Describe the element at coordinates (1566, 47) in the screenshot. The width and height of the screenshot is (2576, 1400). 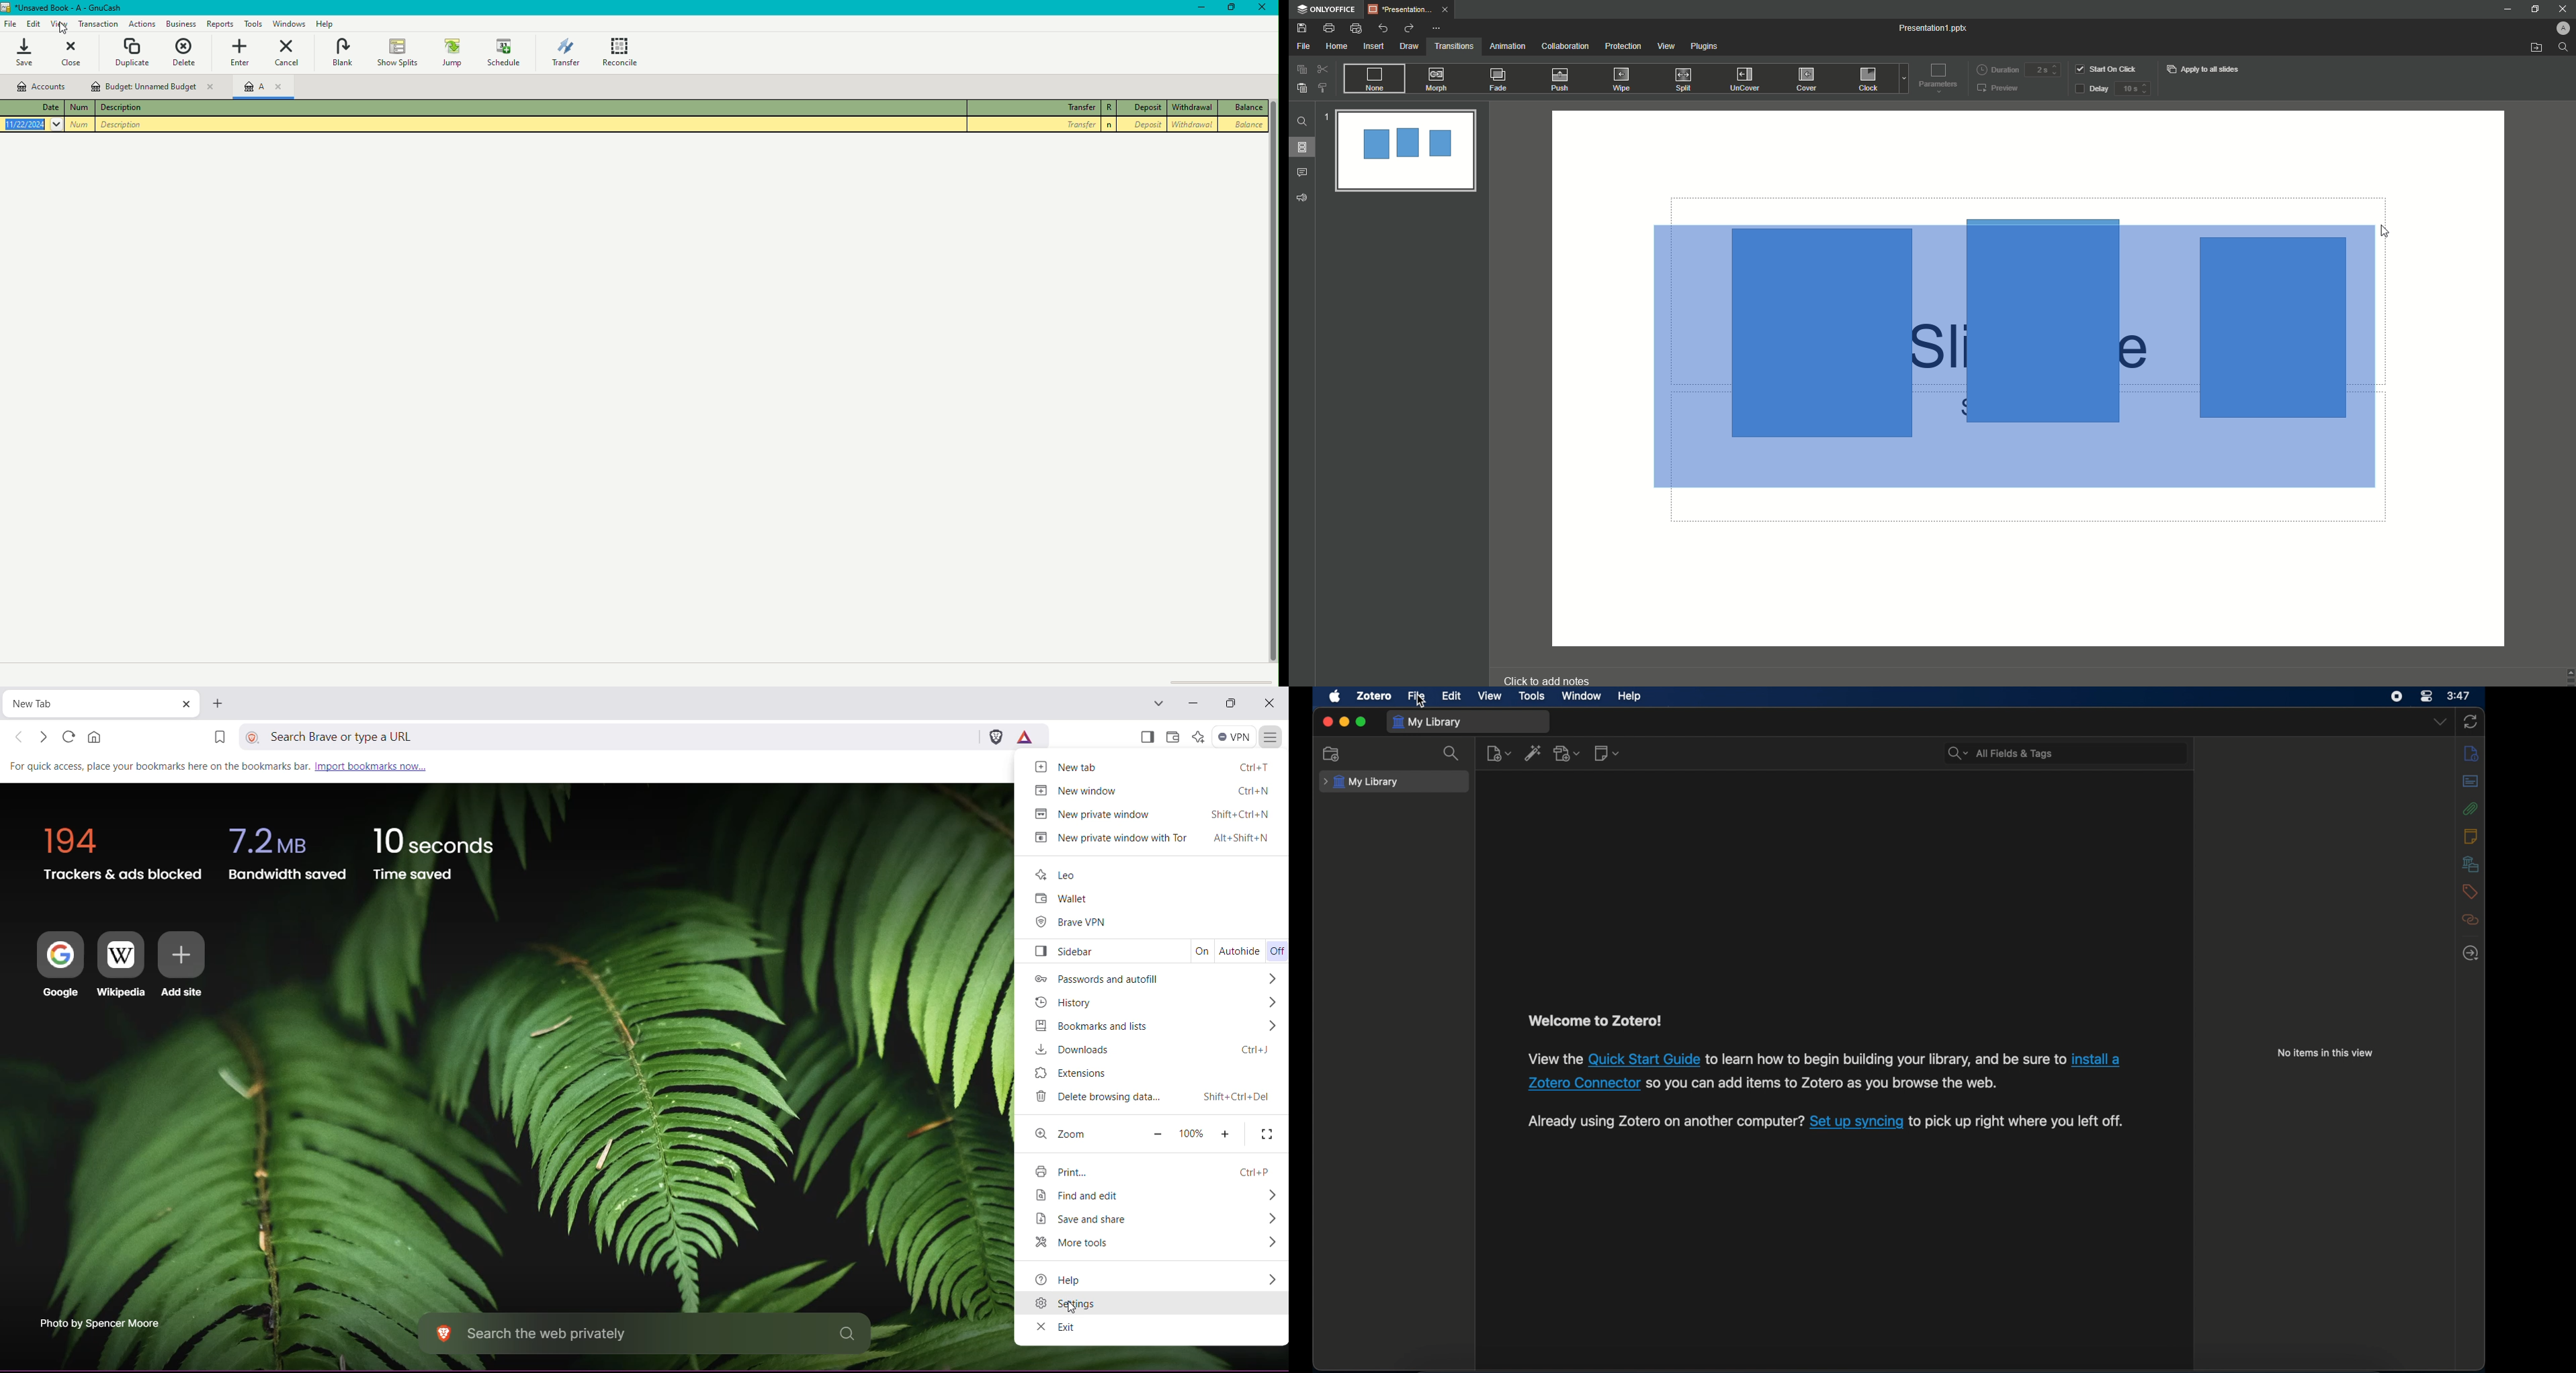
I see `Collaboration` at that location.